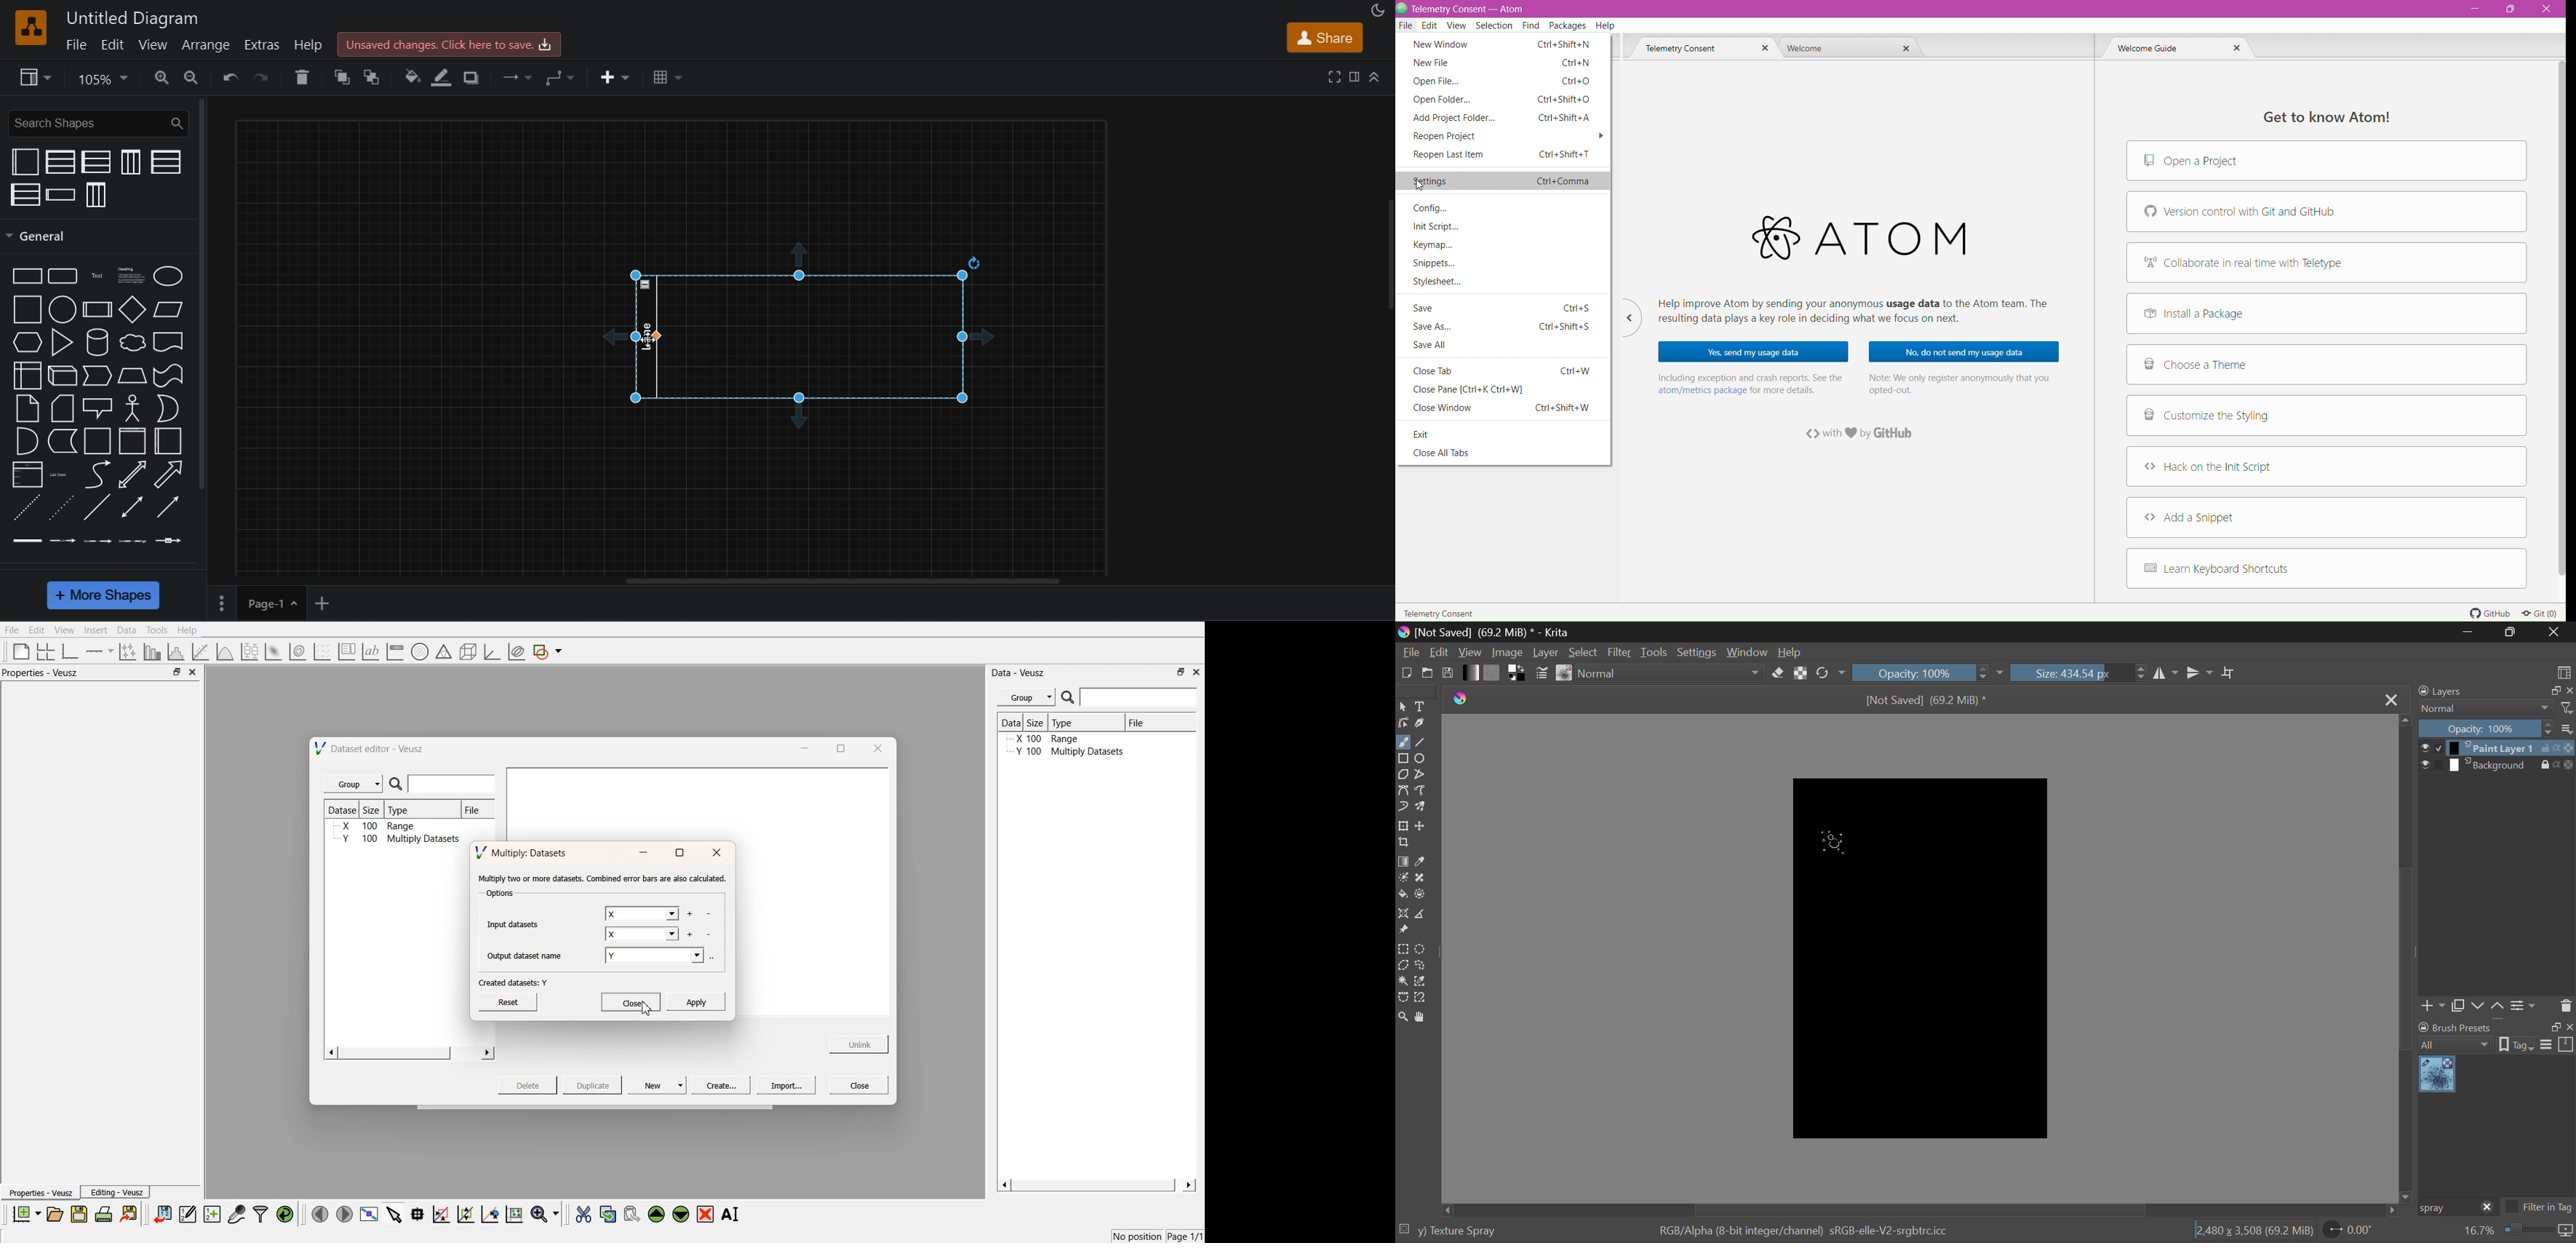  What do you see at coordinates (27, 541) in the screenshot?
I see `link` at bounding box center [27, 541].